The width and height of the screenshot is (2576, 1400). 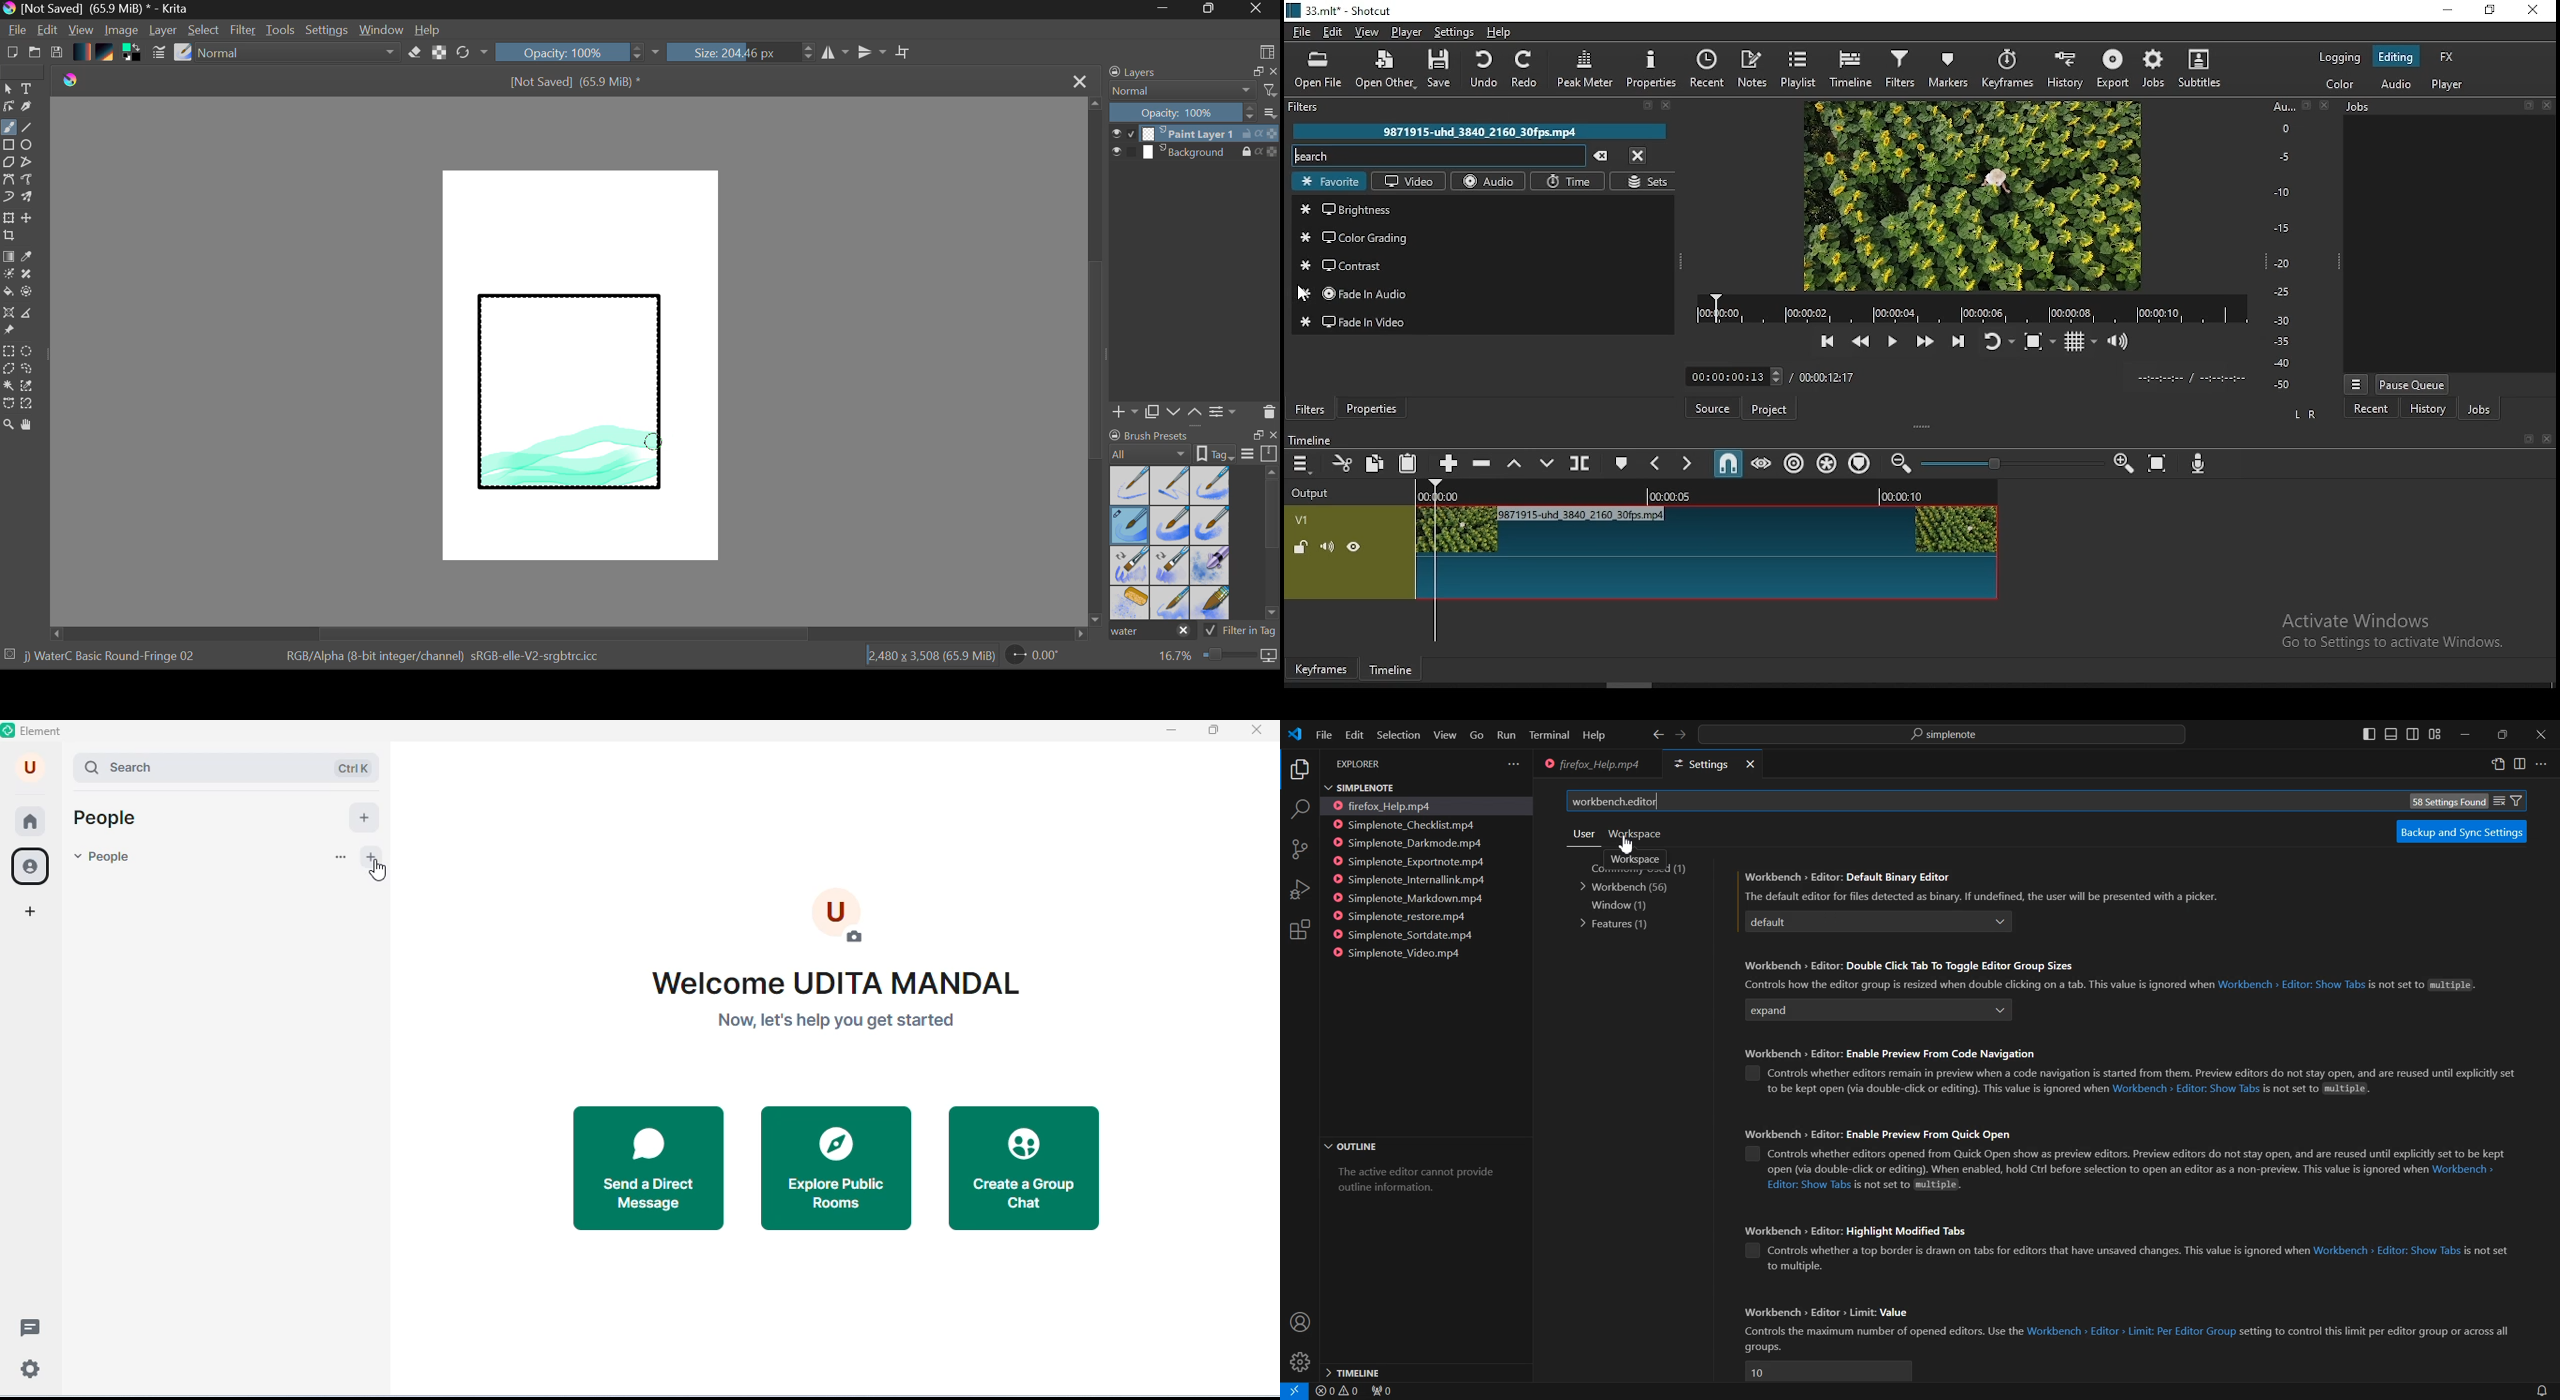 What do you see at coordinates (1593, 736) in the screenshot?
I see `Help` at bounding box center [1593, 736].